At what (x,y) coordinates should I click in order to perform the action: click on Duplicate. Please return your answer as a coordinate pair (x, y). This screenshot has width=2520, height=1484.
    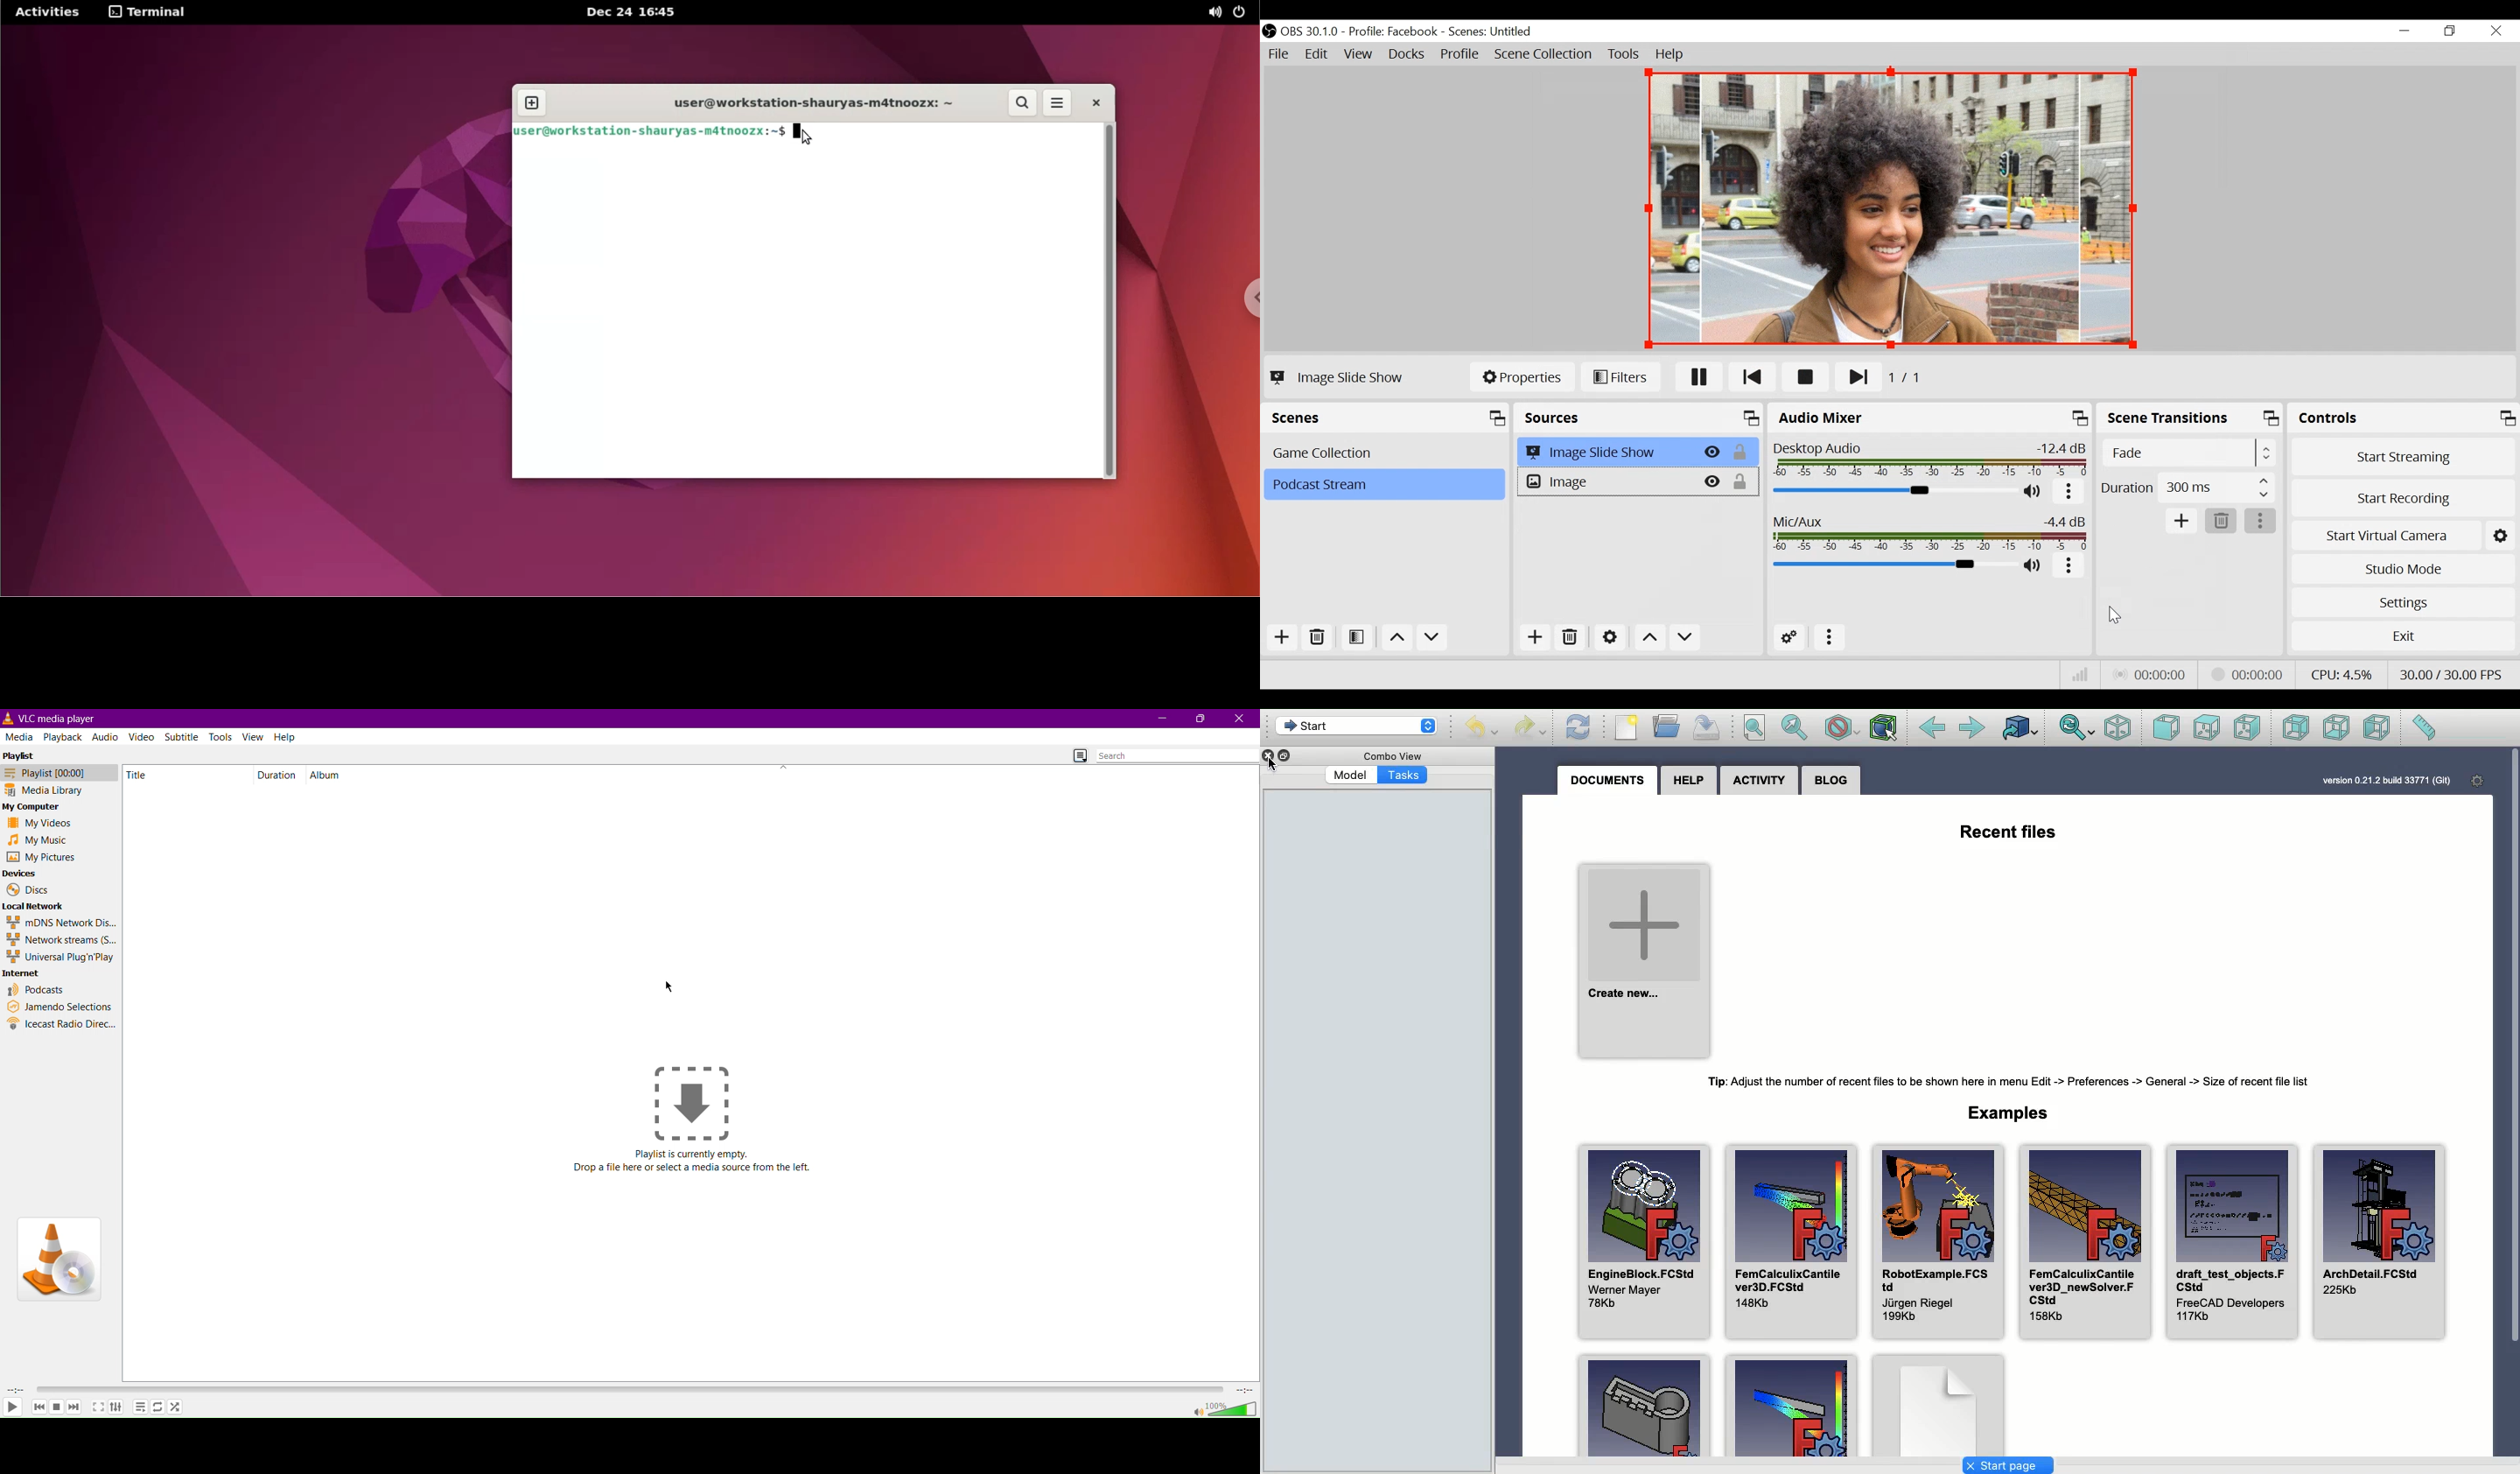
    Looking at the image, I should click on (1285, 755).